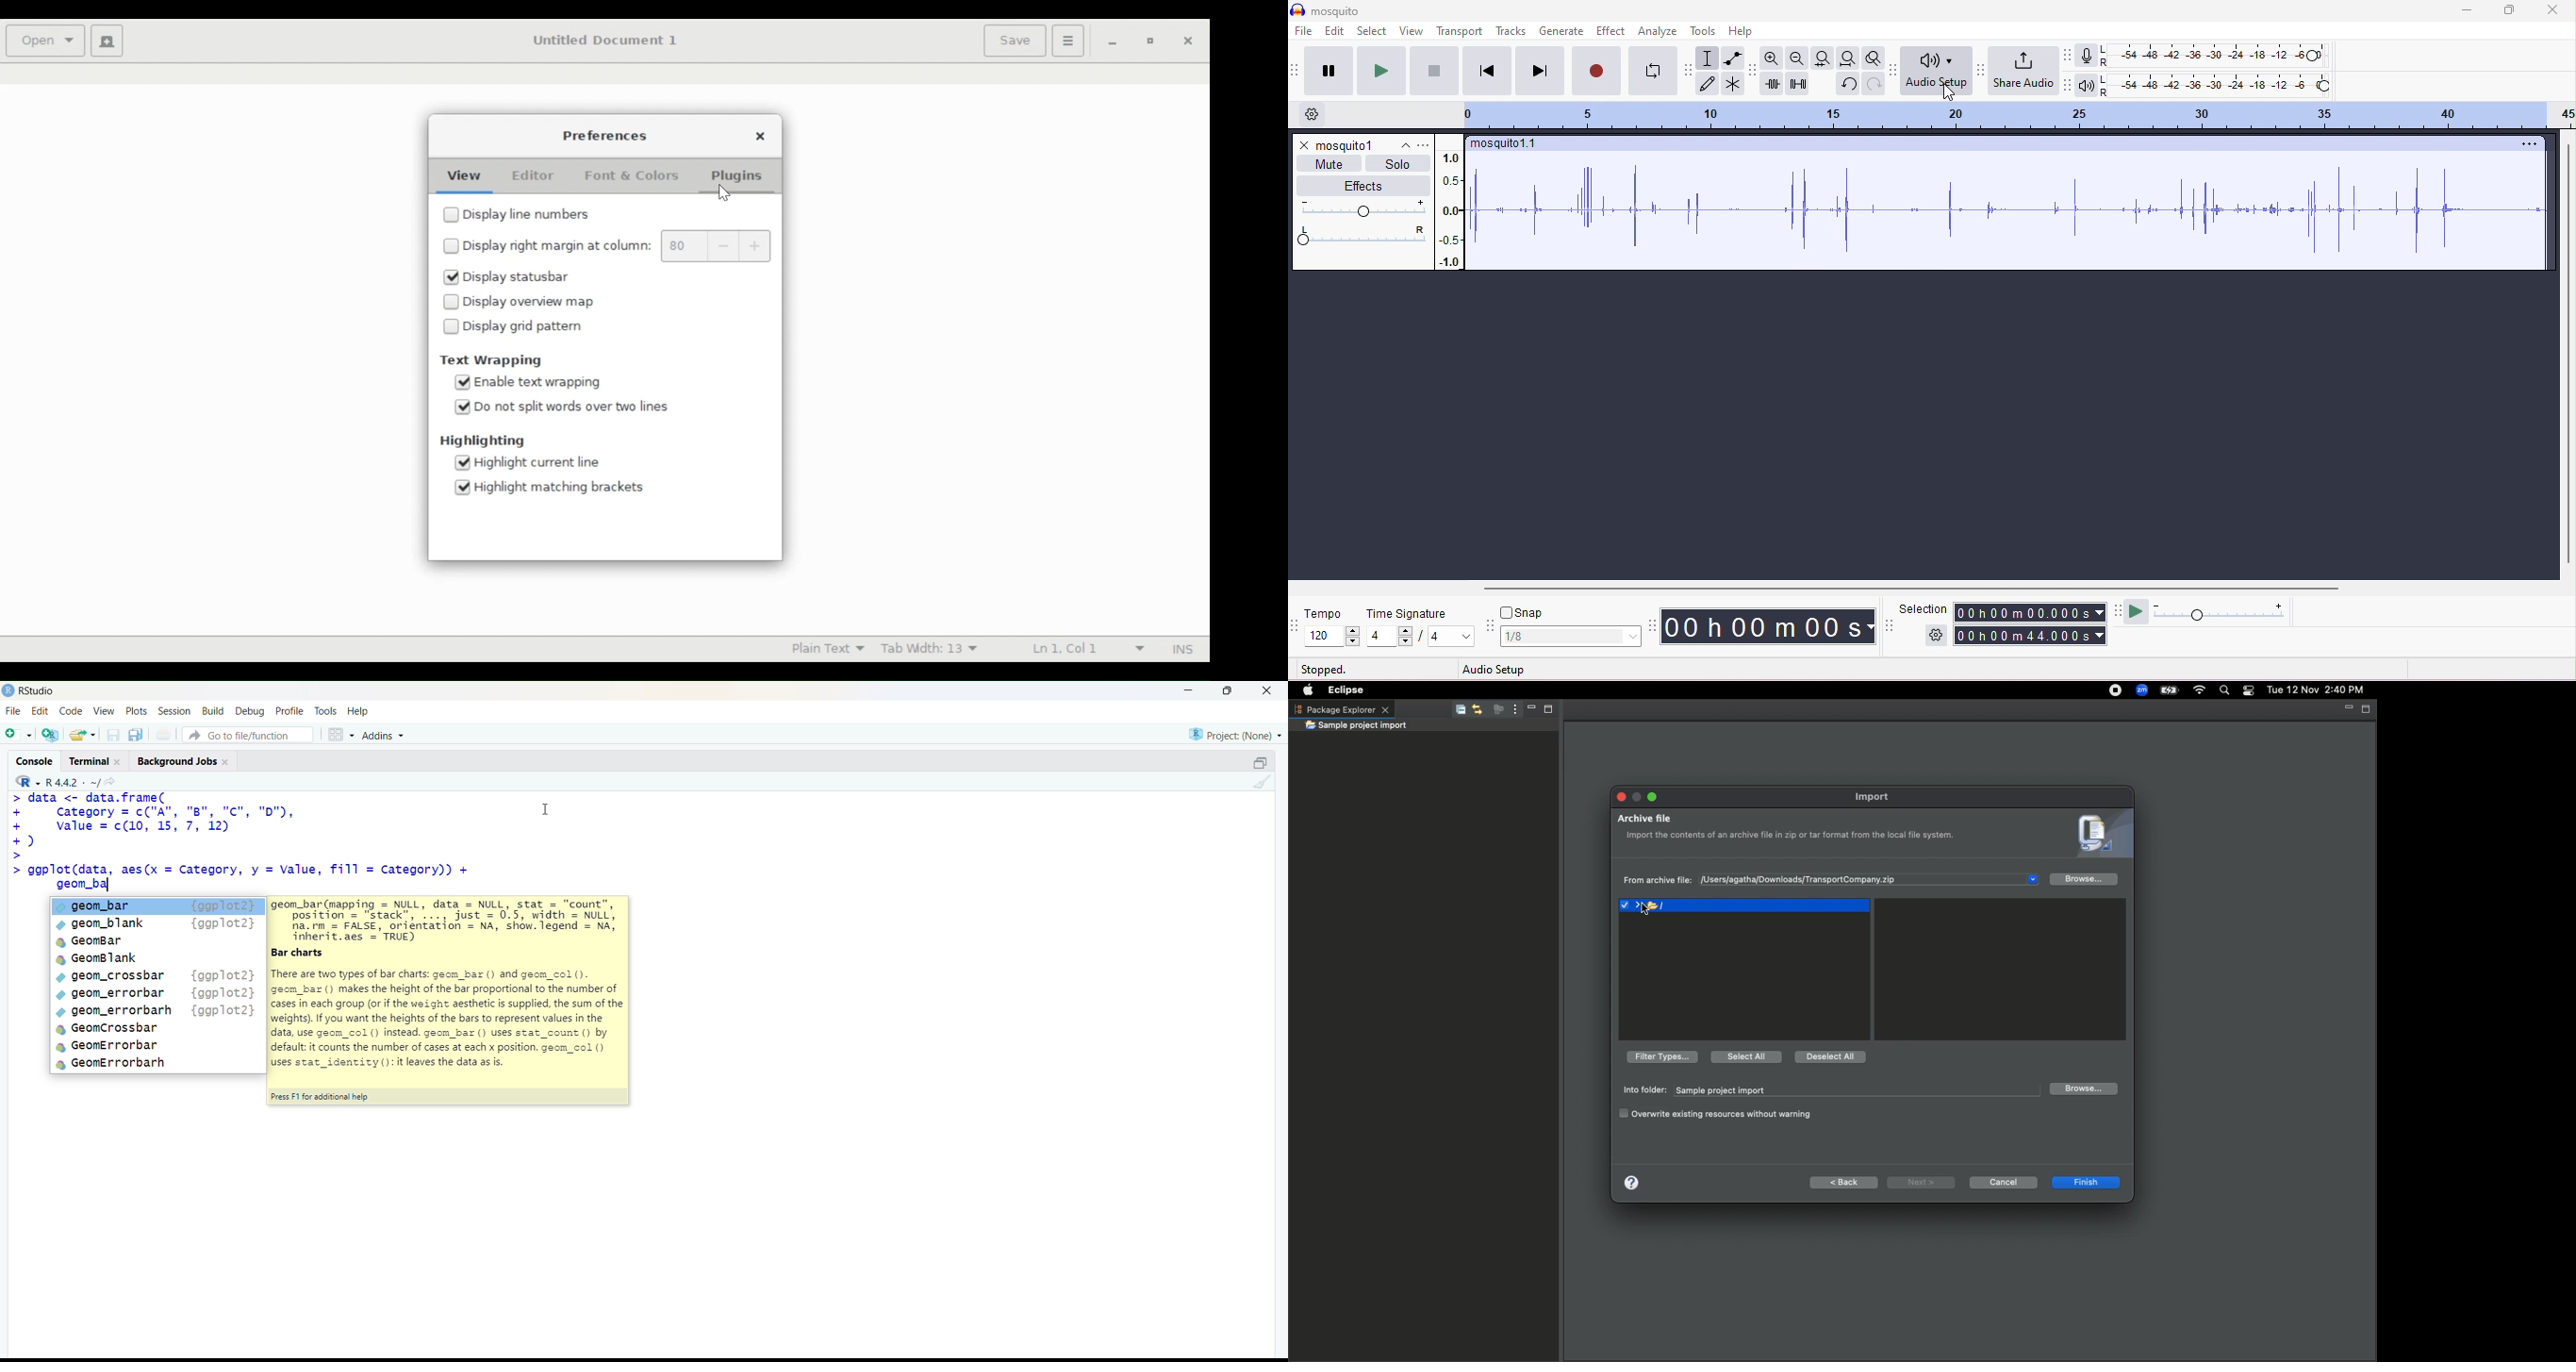 This screenshot has width=2576, height=1372. What do you see at coordinates (1260, 782) in the screenshot?
I see `clear console` at bounding box center [1260, 782].